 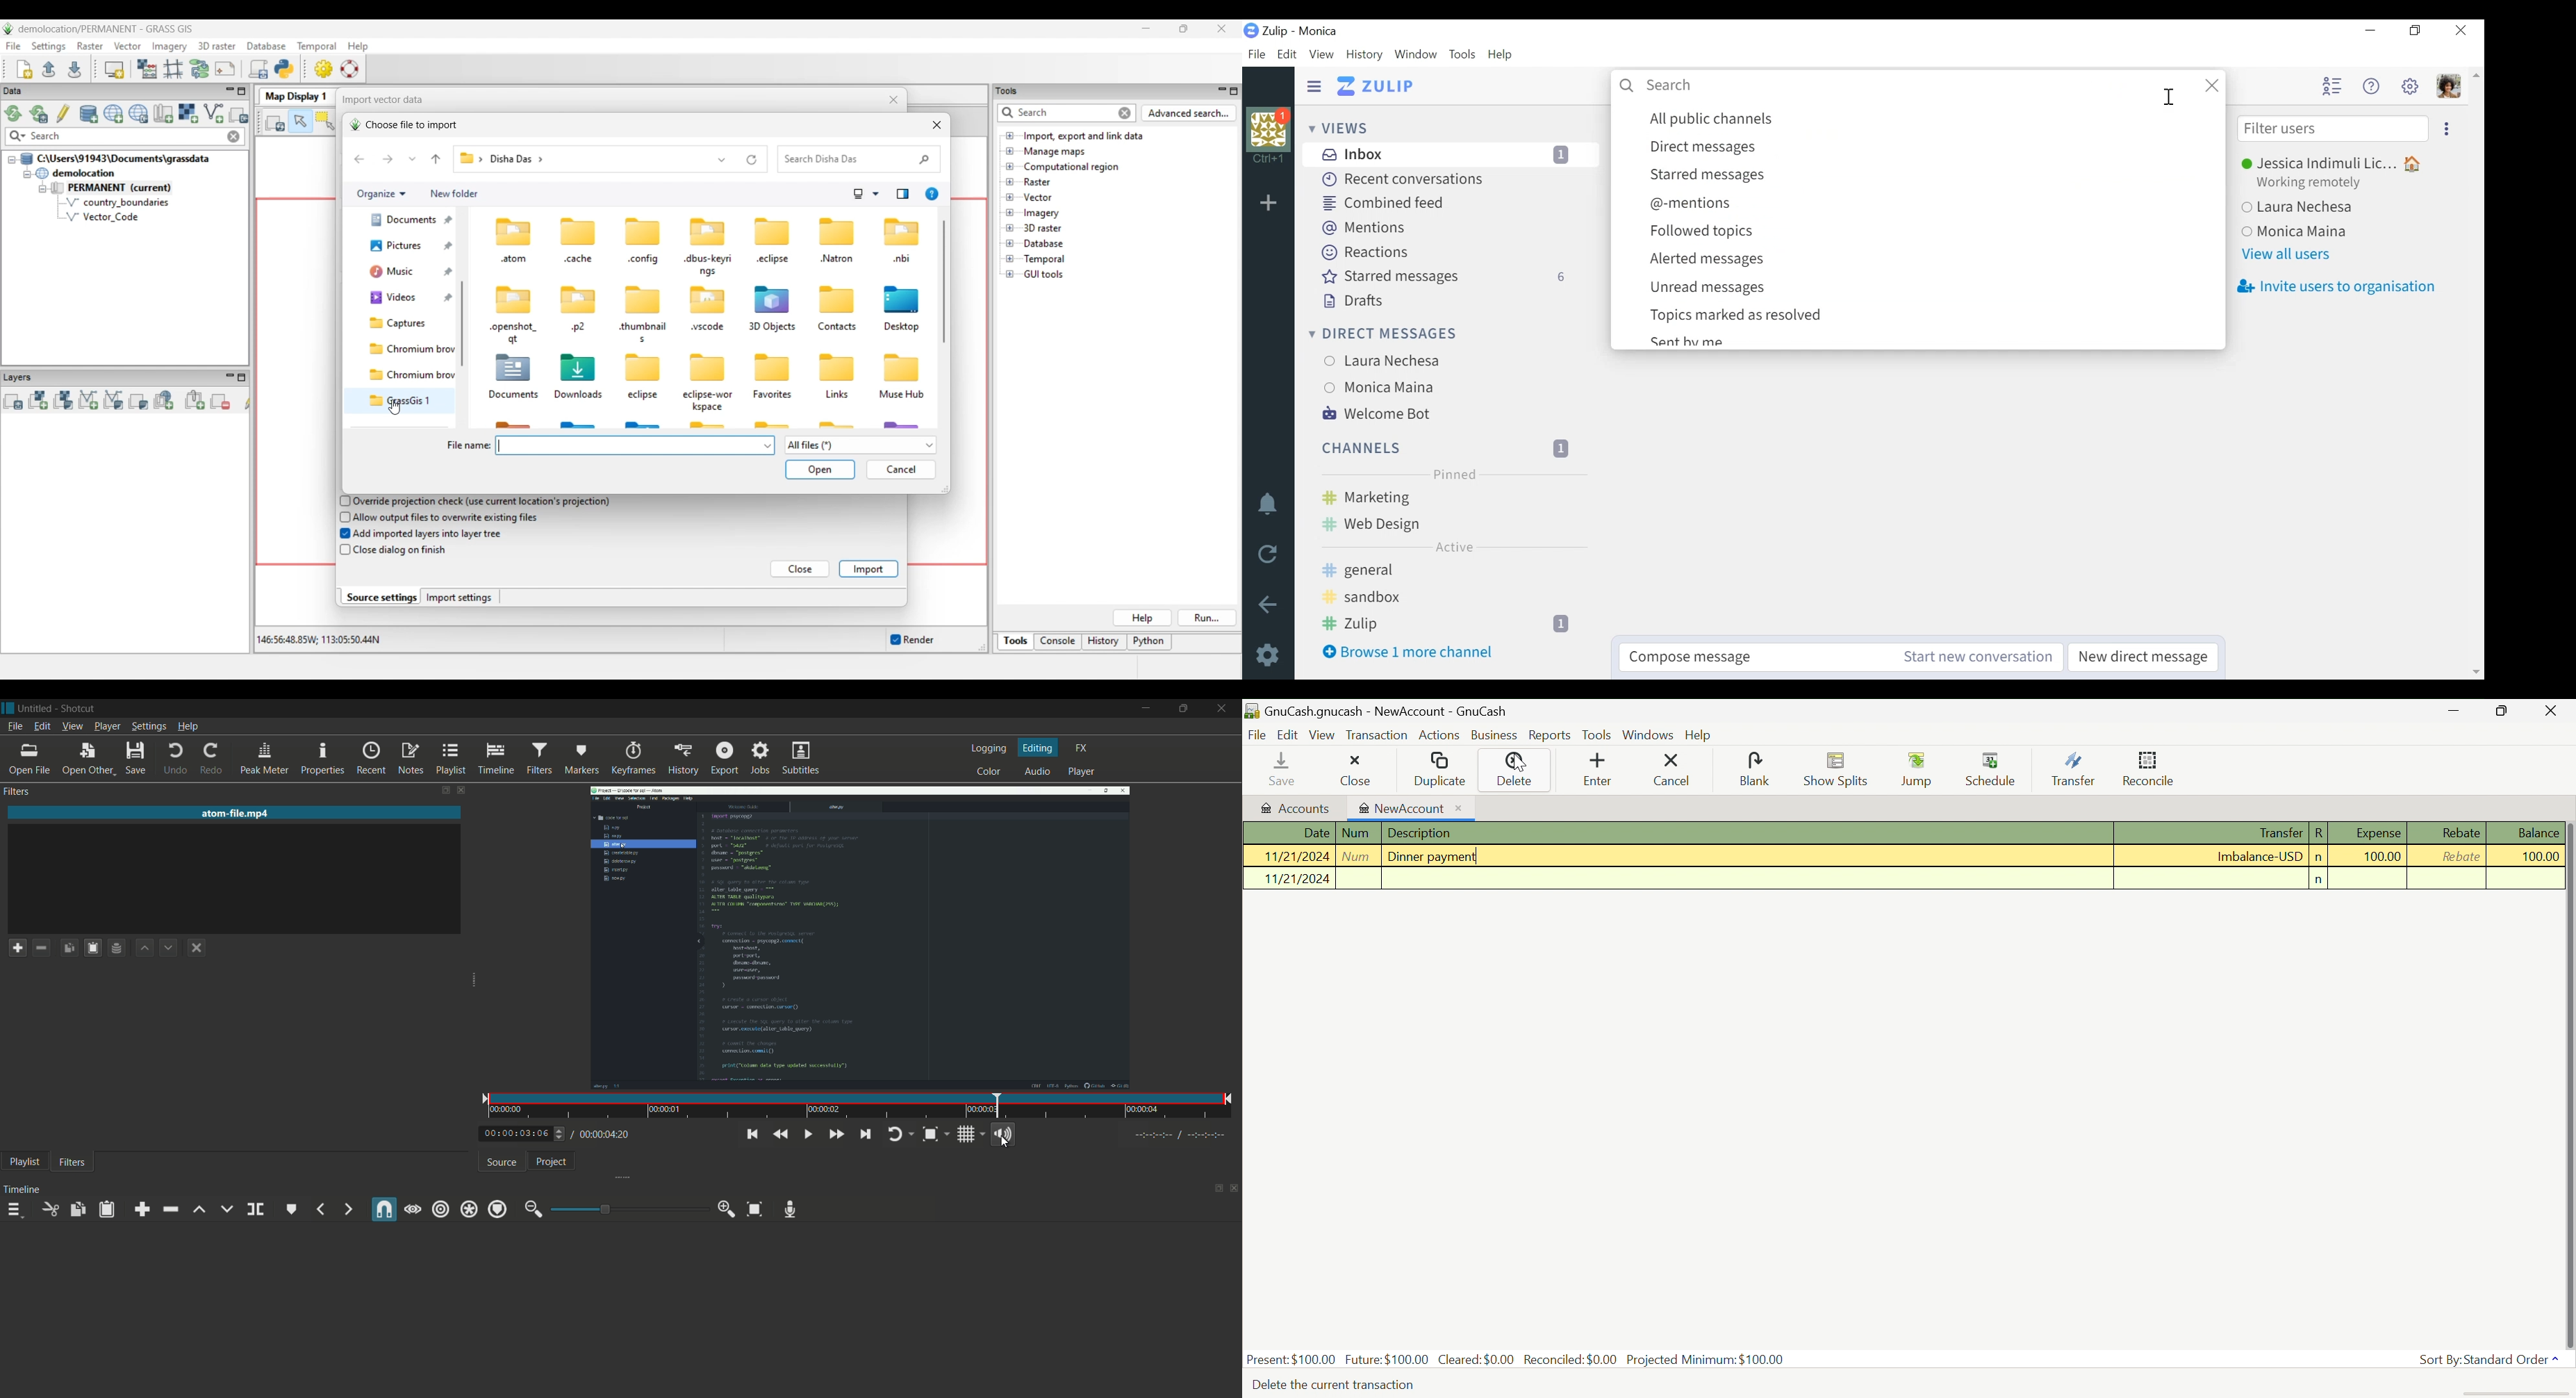 What do you see at coordinates (451, 759) in the screenshot?
I see `playlist` at bounding box center [451, 759].